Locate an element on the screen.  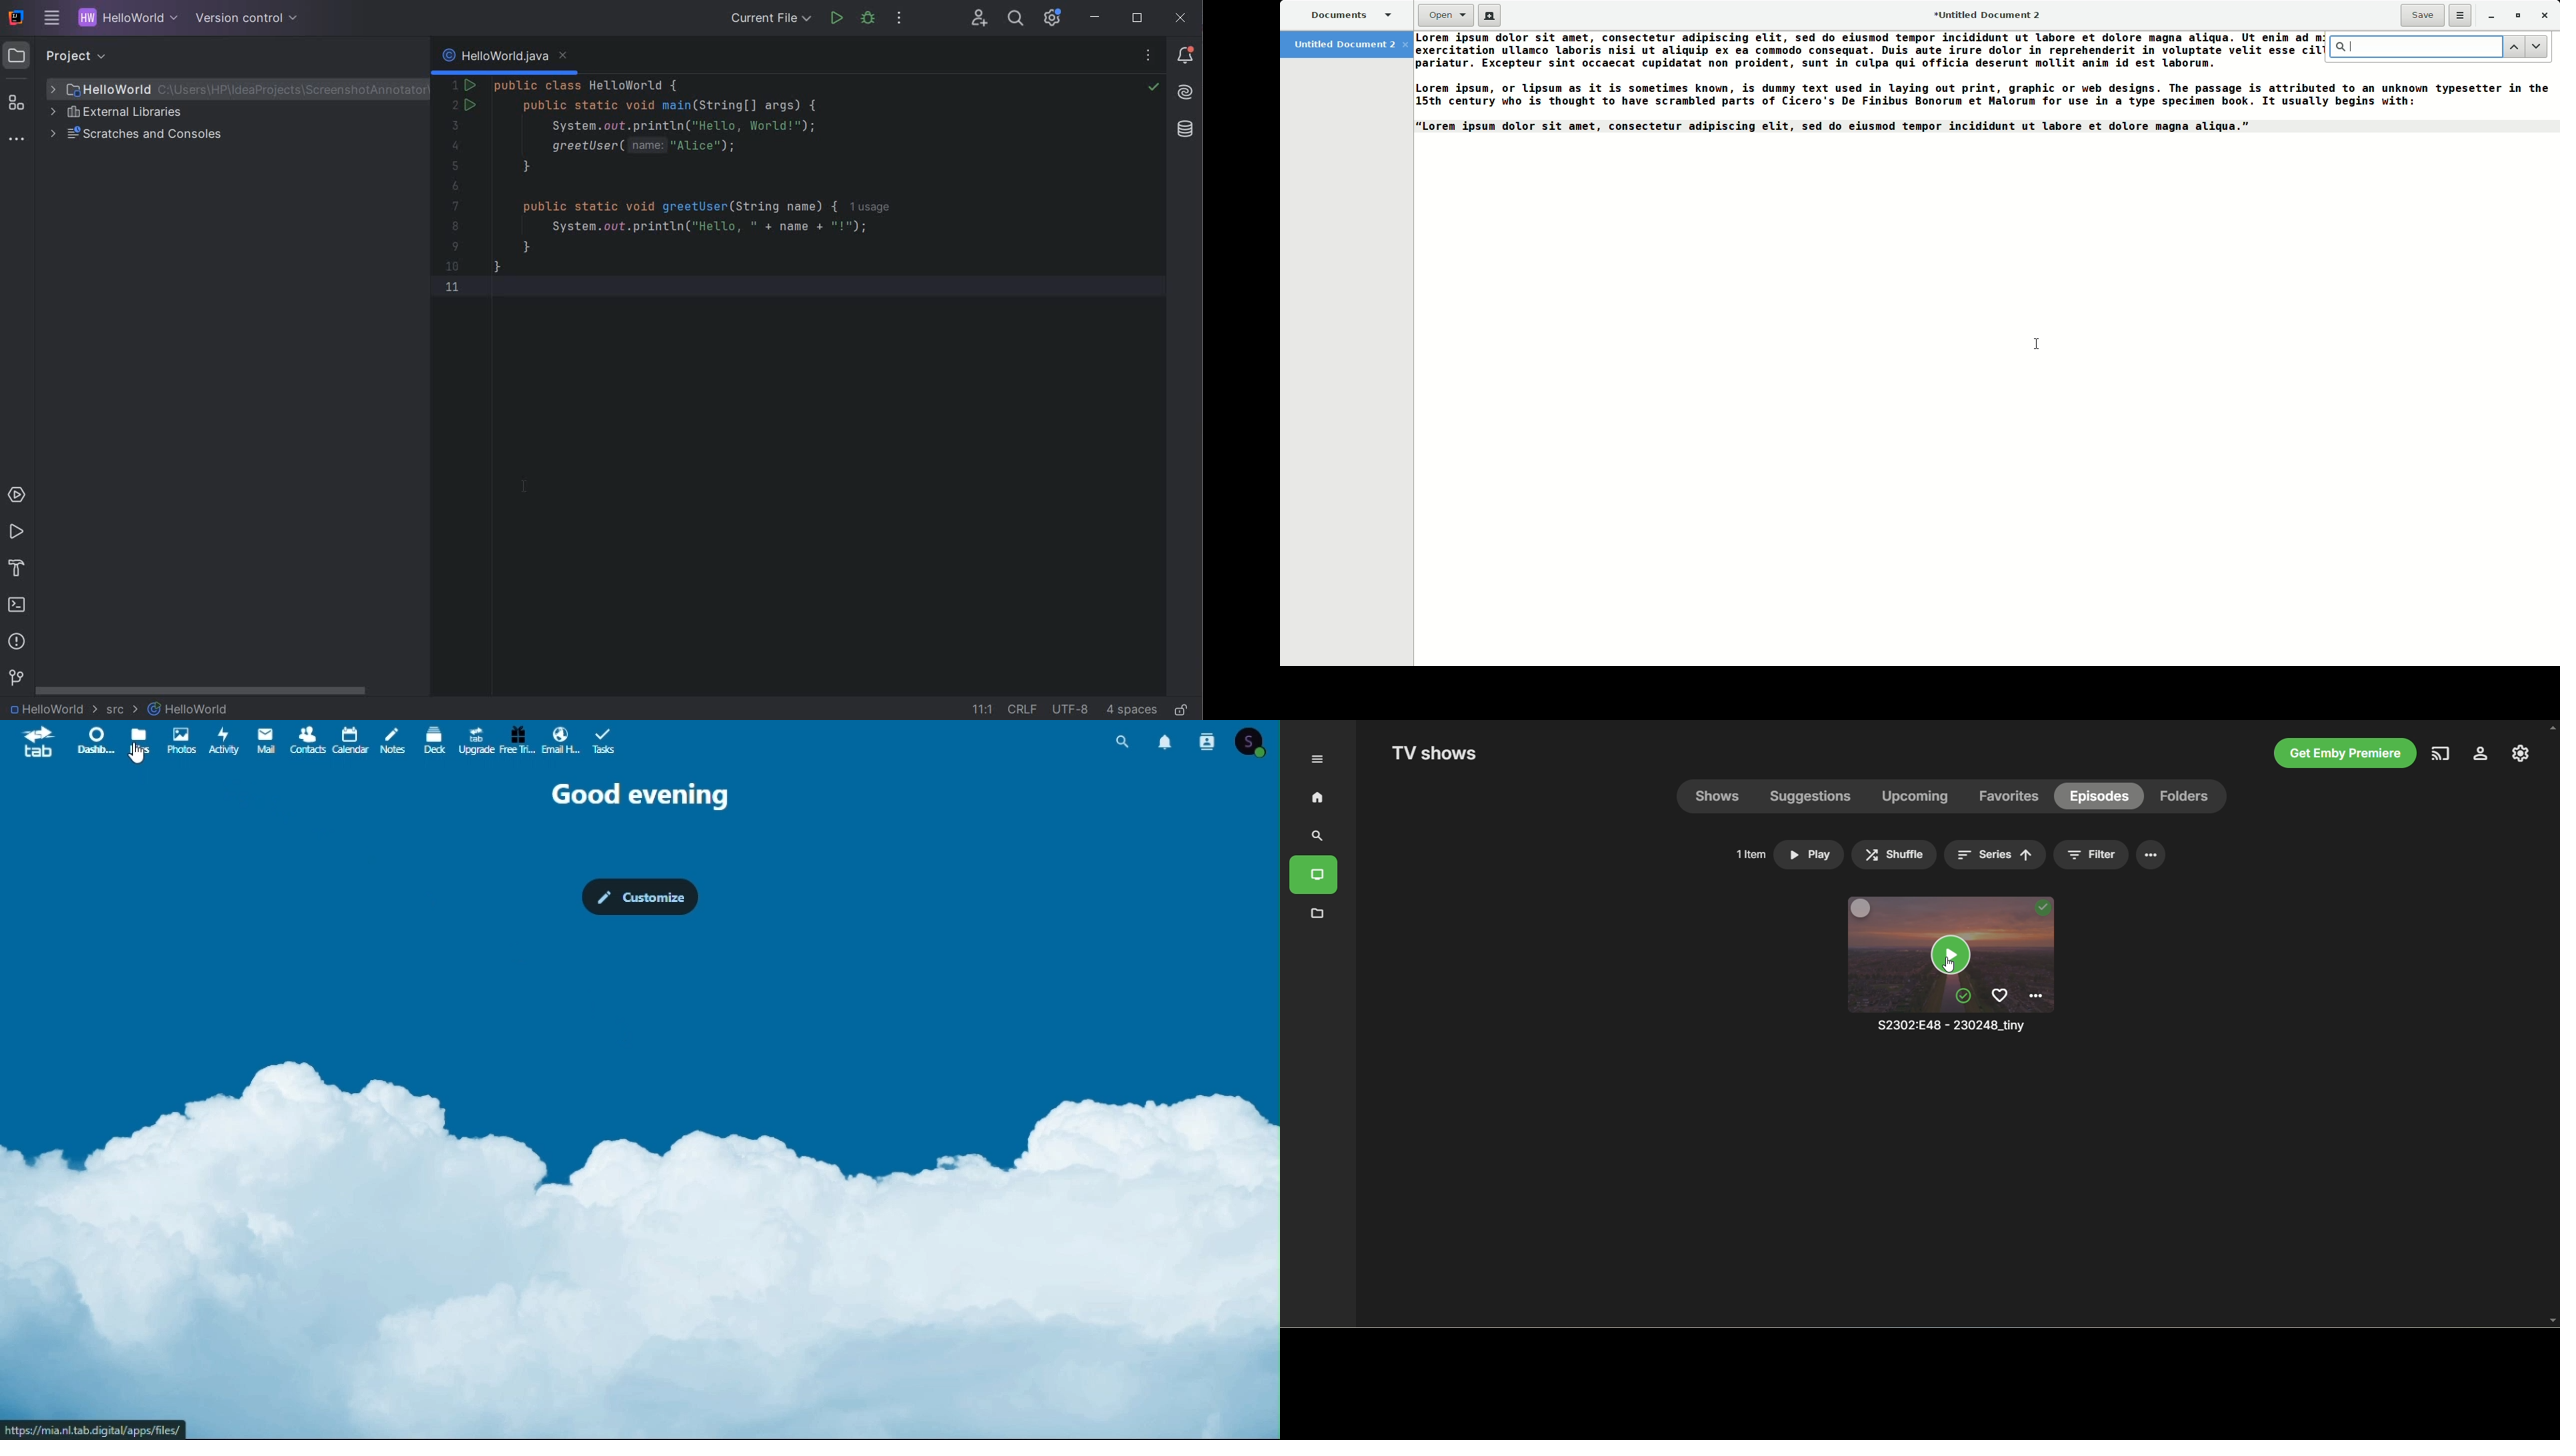
TV shows is located at coordinates (1433, 753).